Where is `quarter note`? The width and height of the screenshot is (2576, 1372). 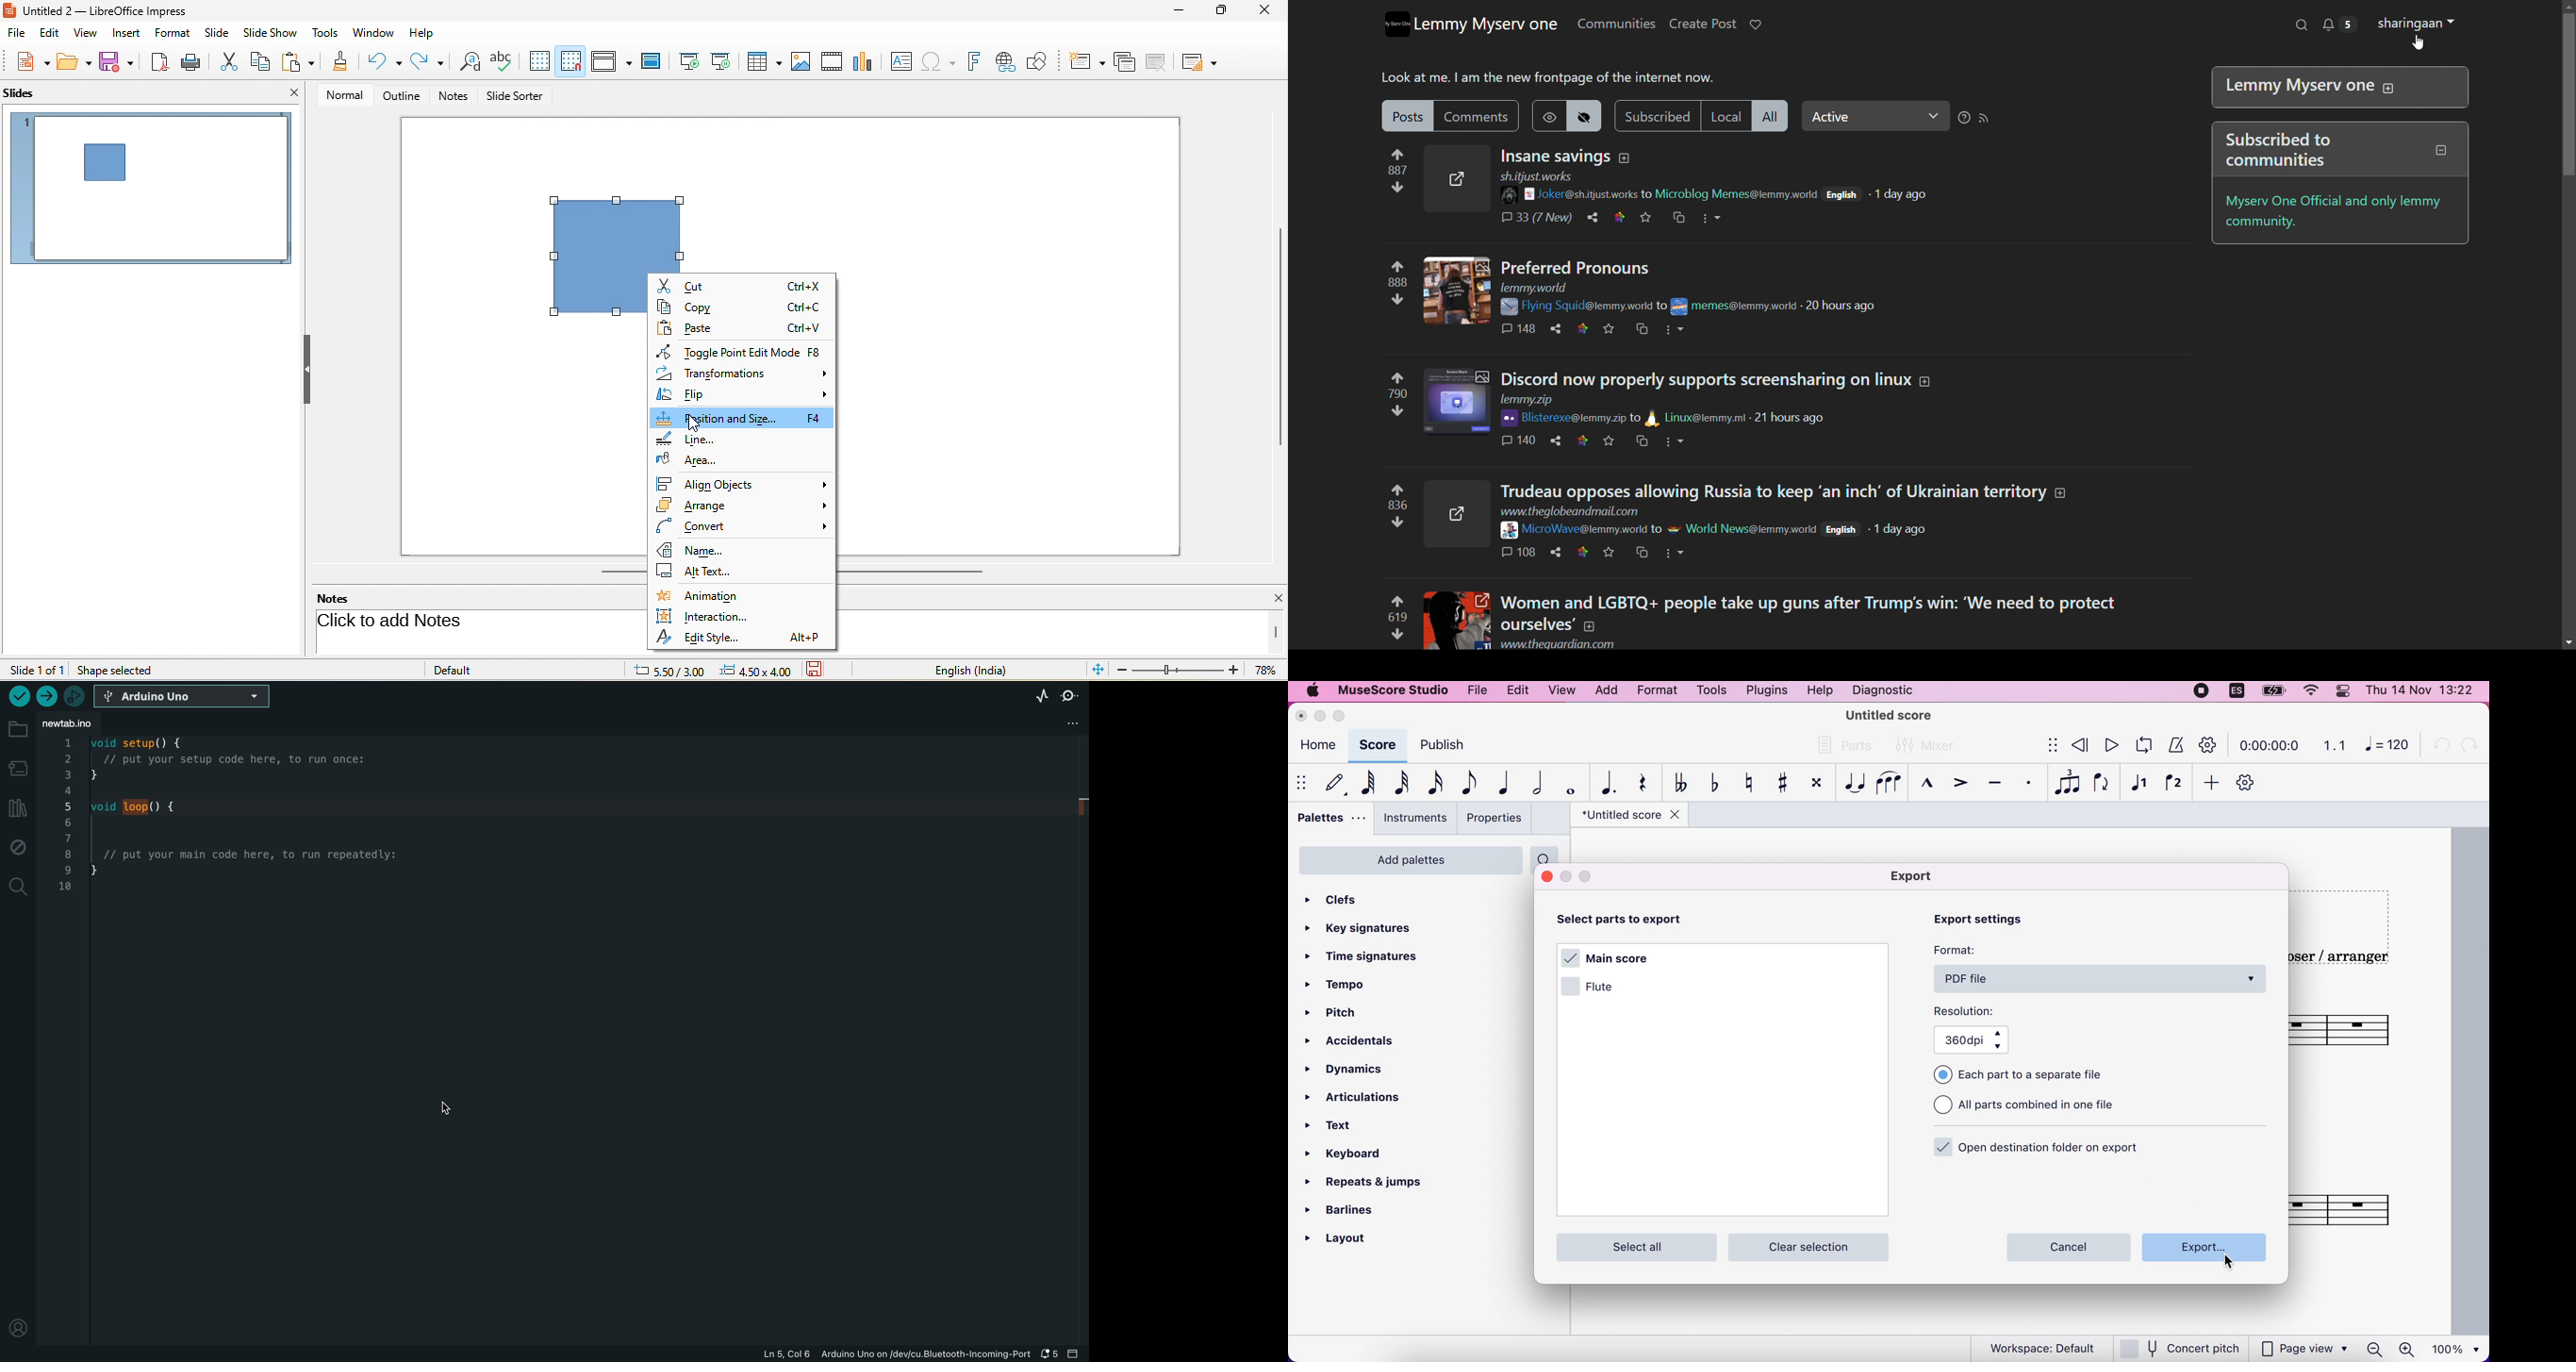 quarter note is located at coordinates (1504, 784).